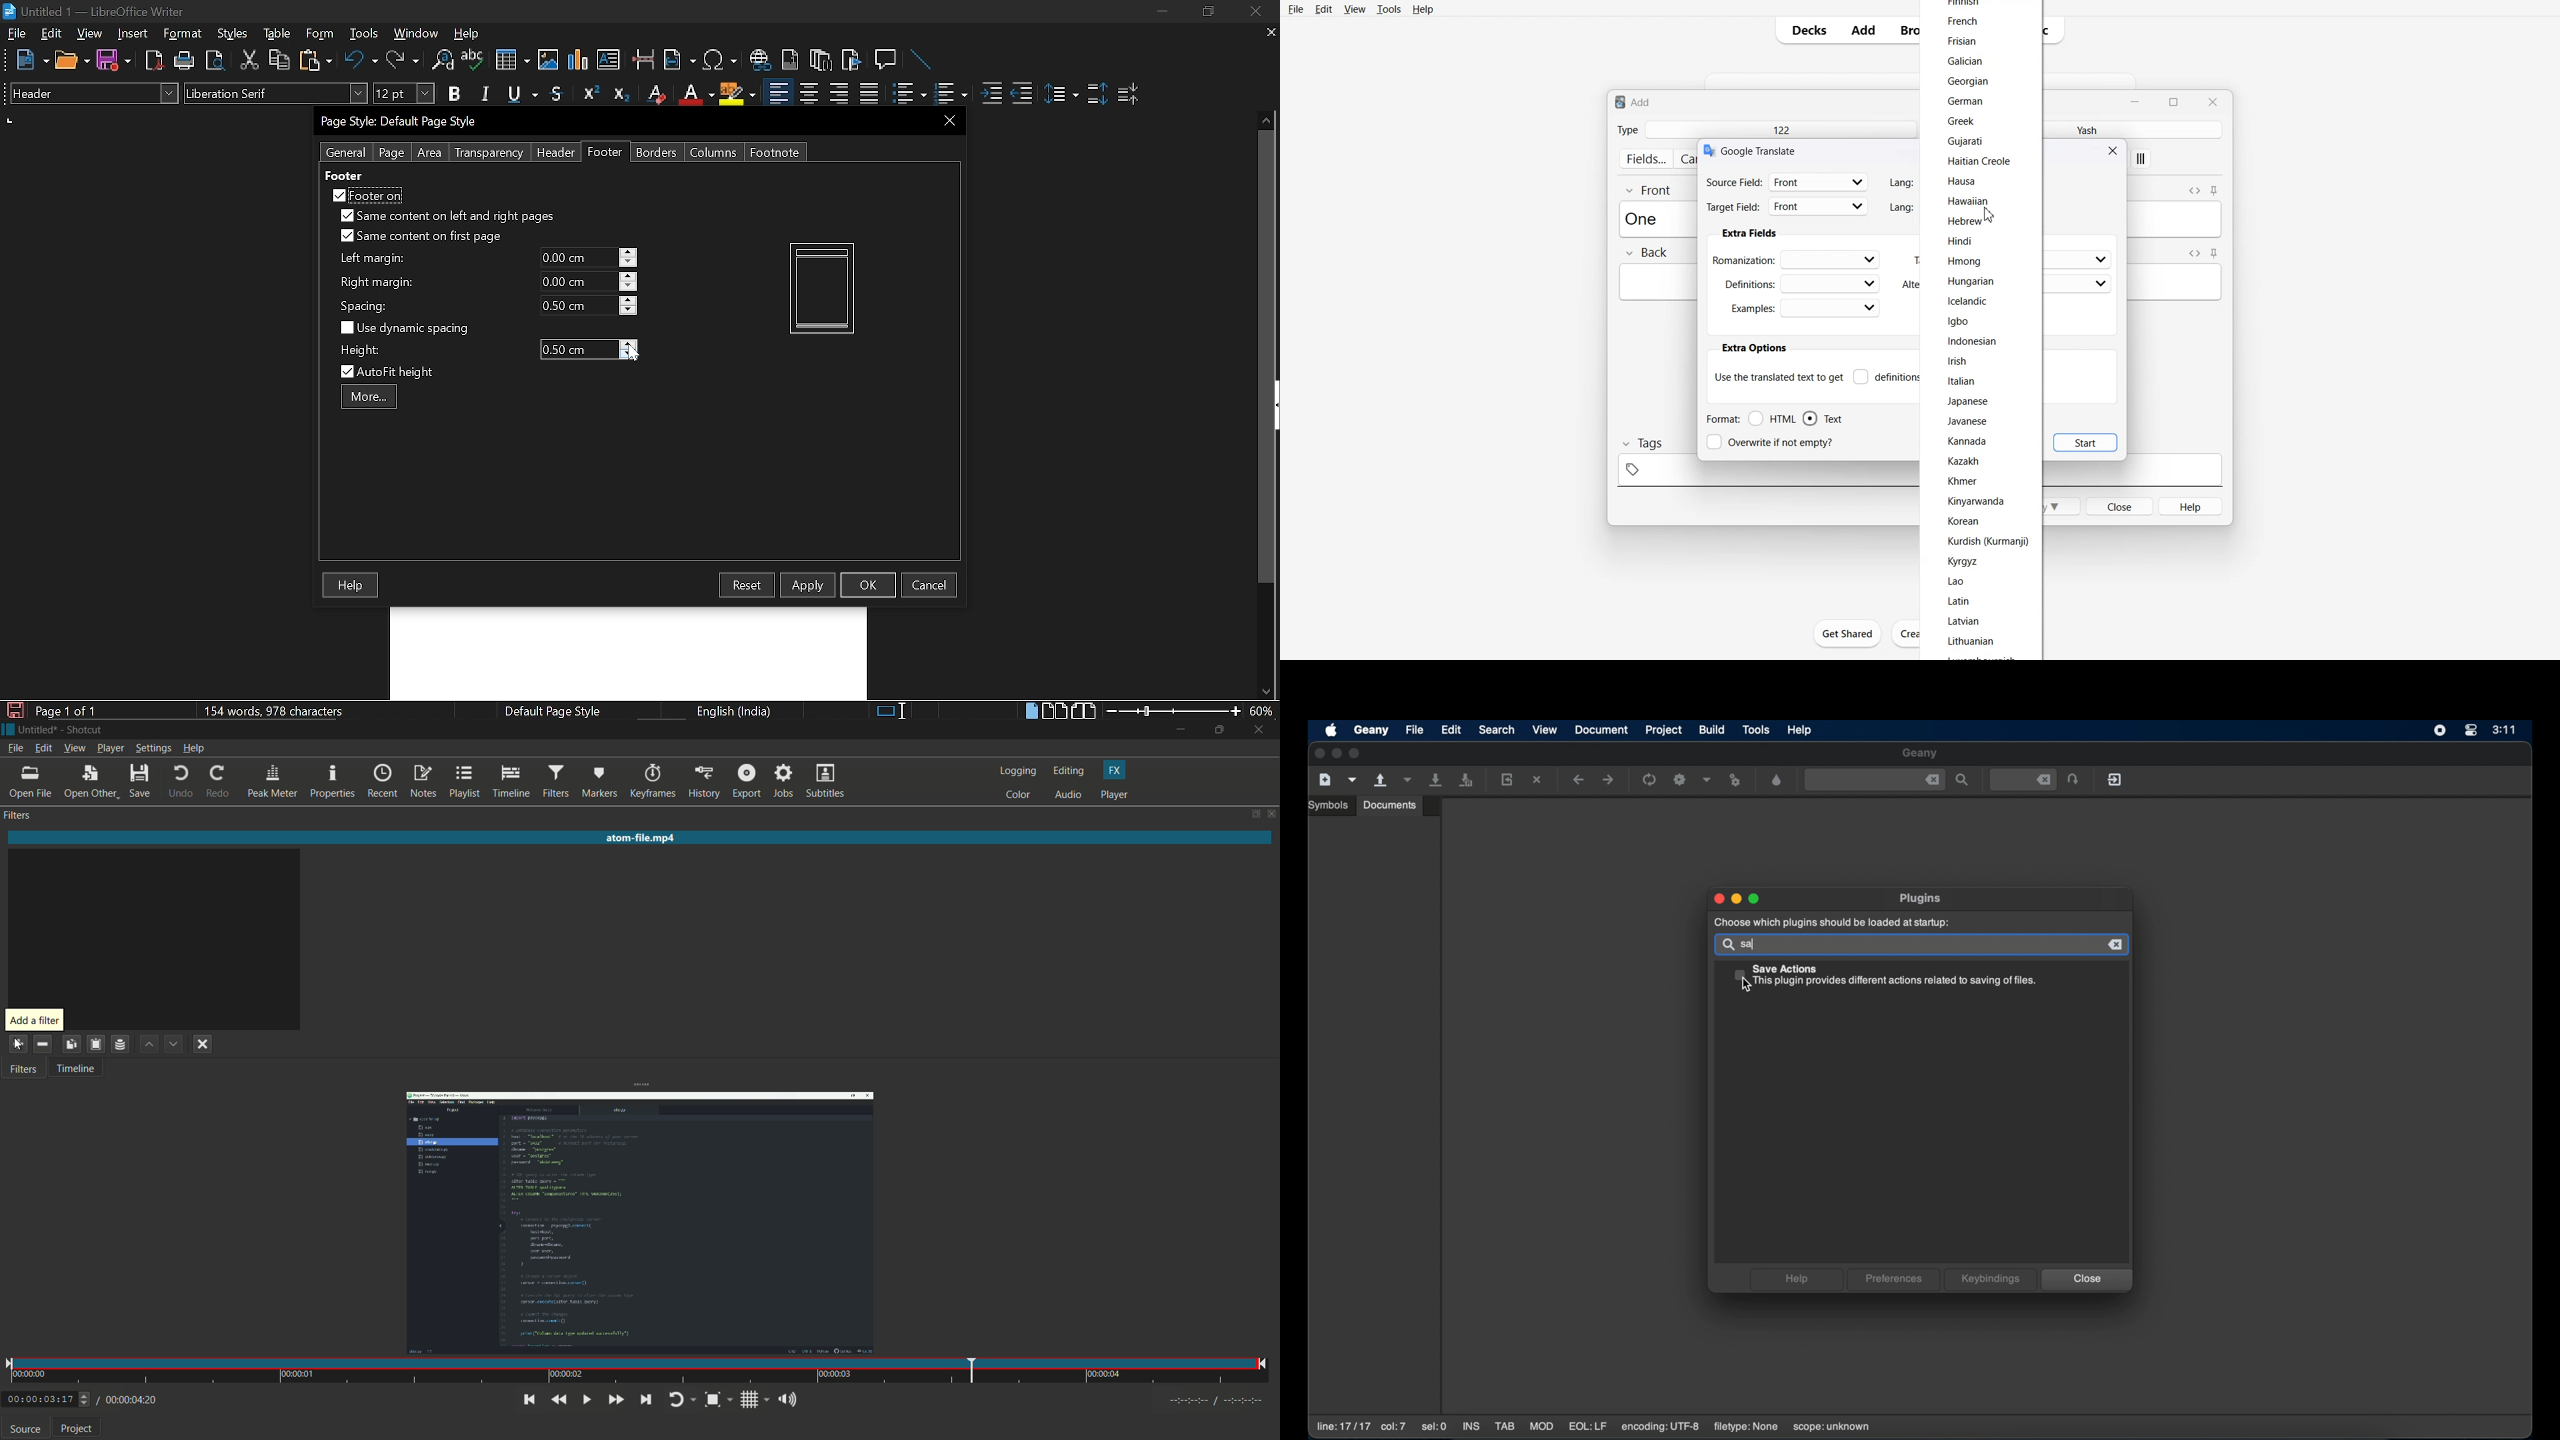 The width and height of the screenshot is (2576, 1456). Describe the element at coordinates (641, 1223) in the screenshot. I see `imported video` at that location.